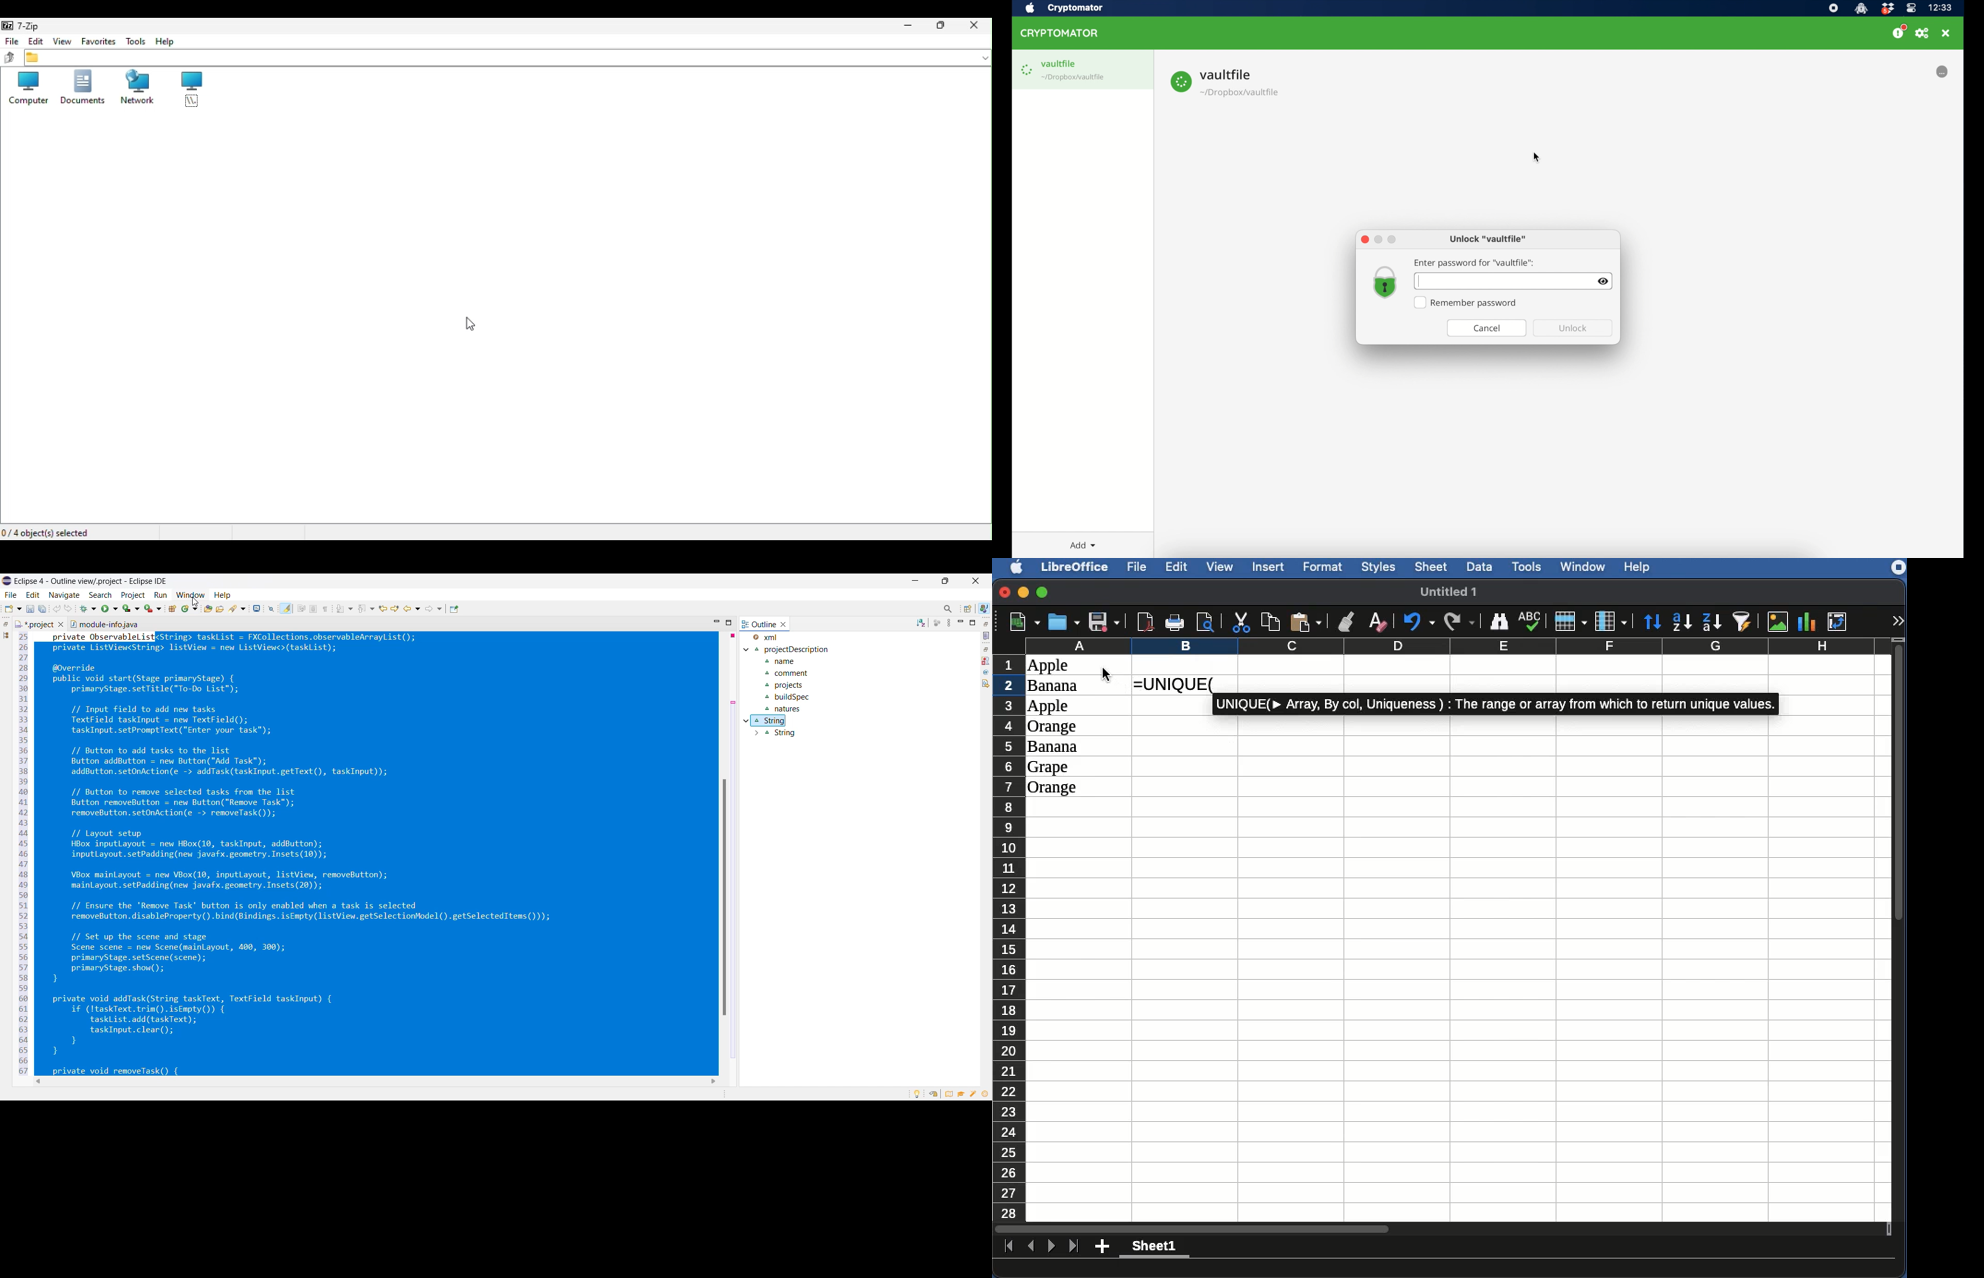 The width and height of the screenshot is (1988, 1288). What do you see at coordinates (30, 609) in the screenshot?
I see `Save` at bounding box center [30, 609].